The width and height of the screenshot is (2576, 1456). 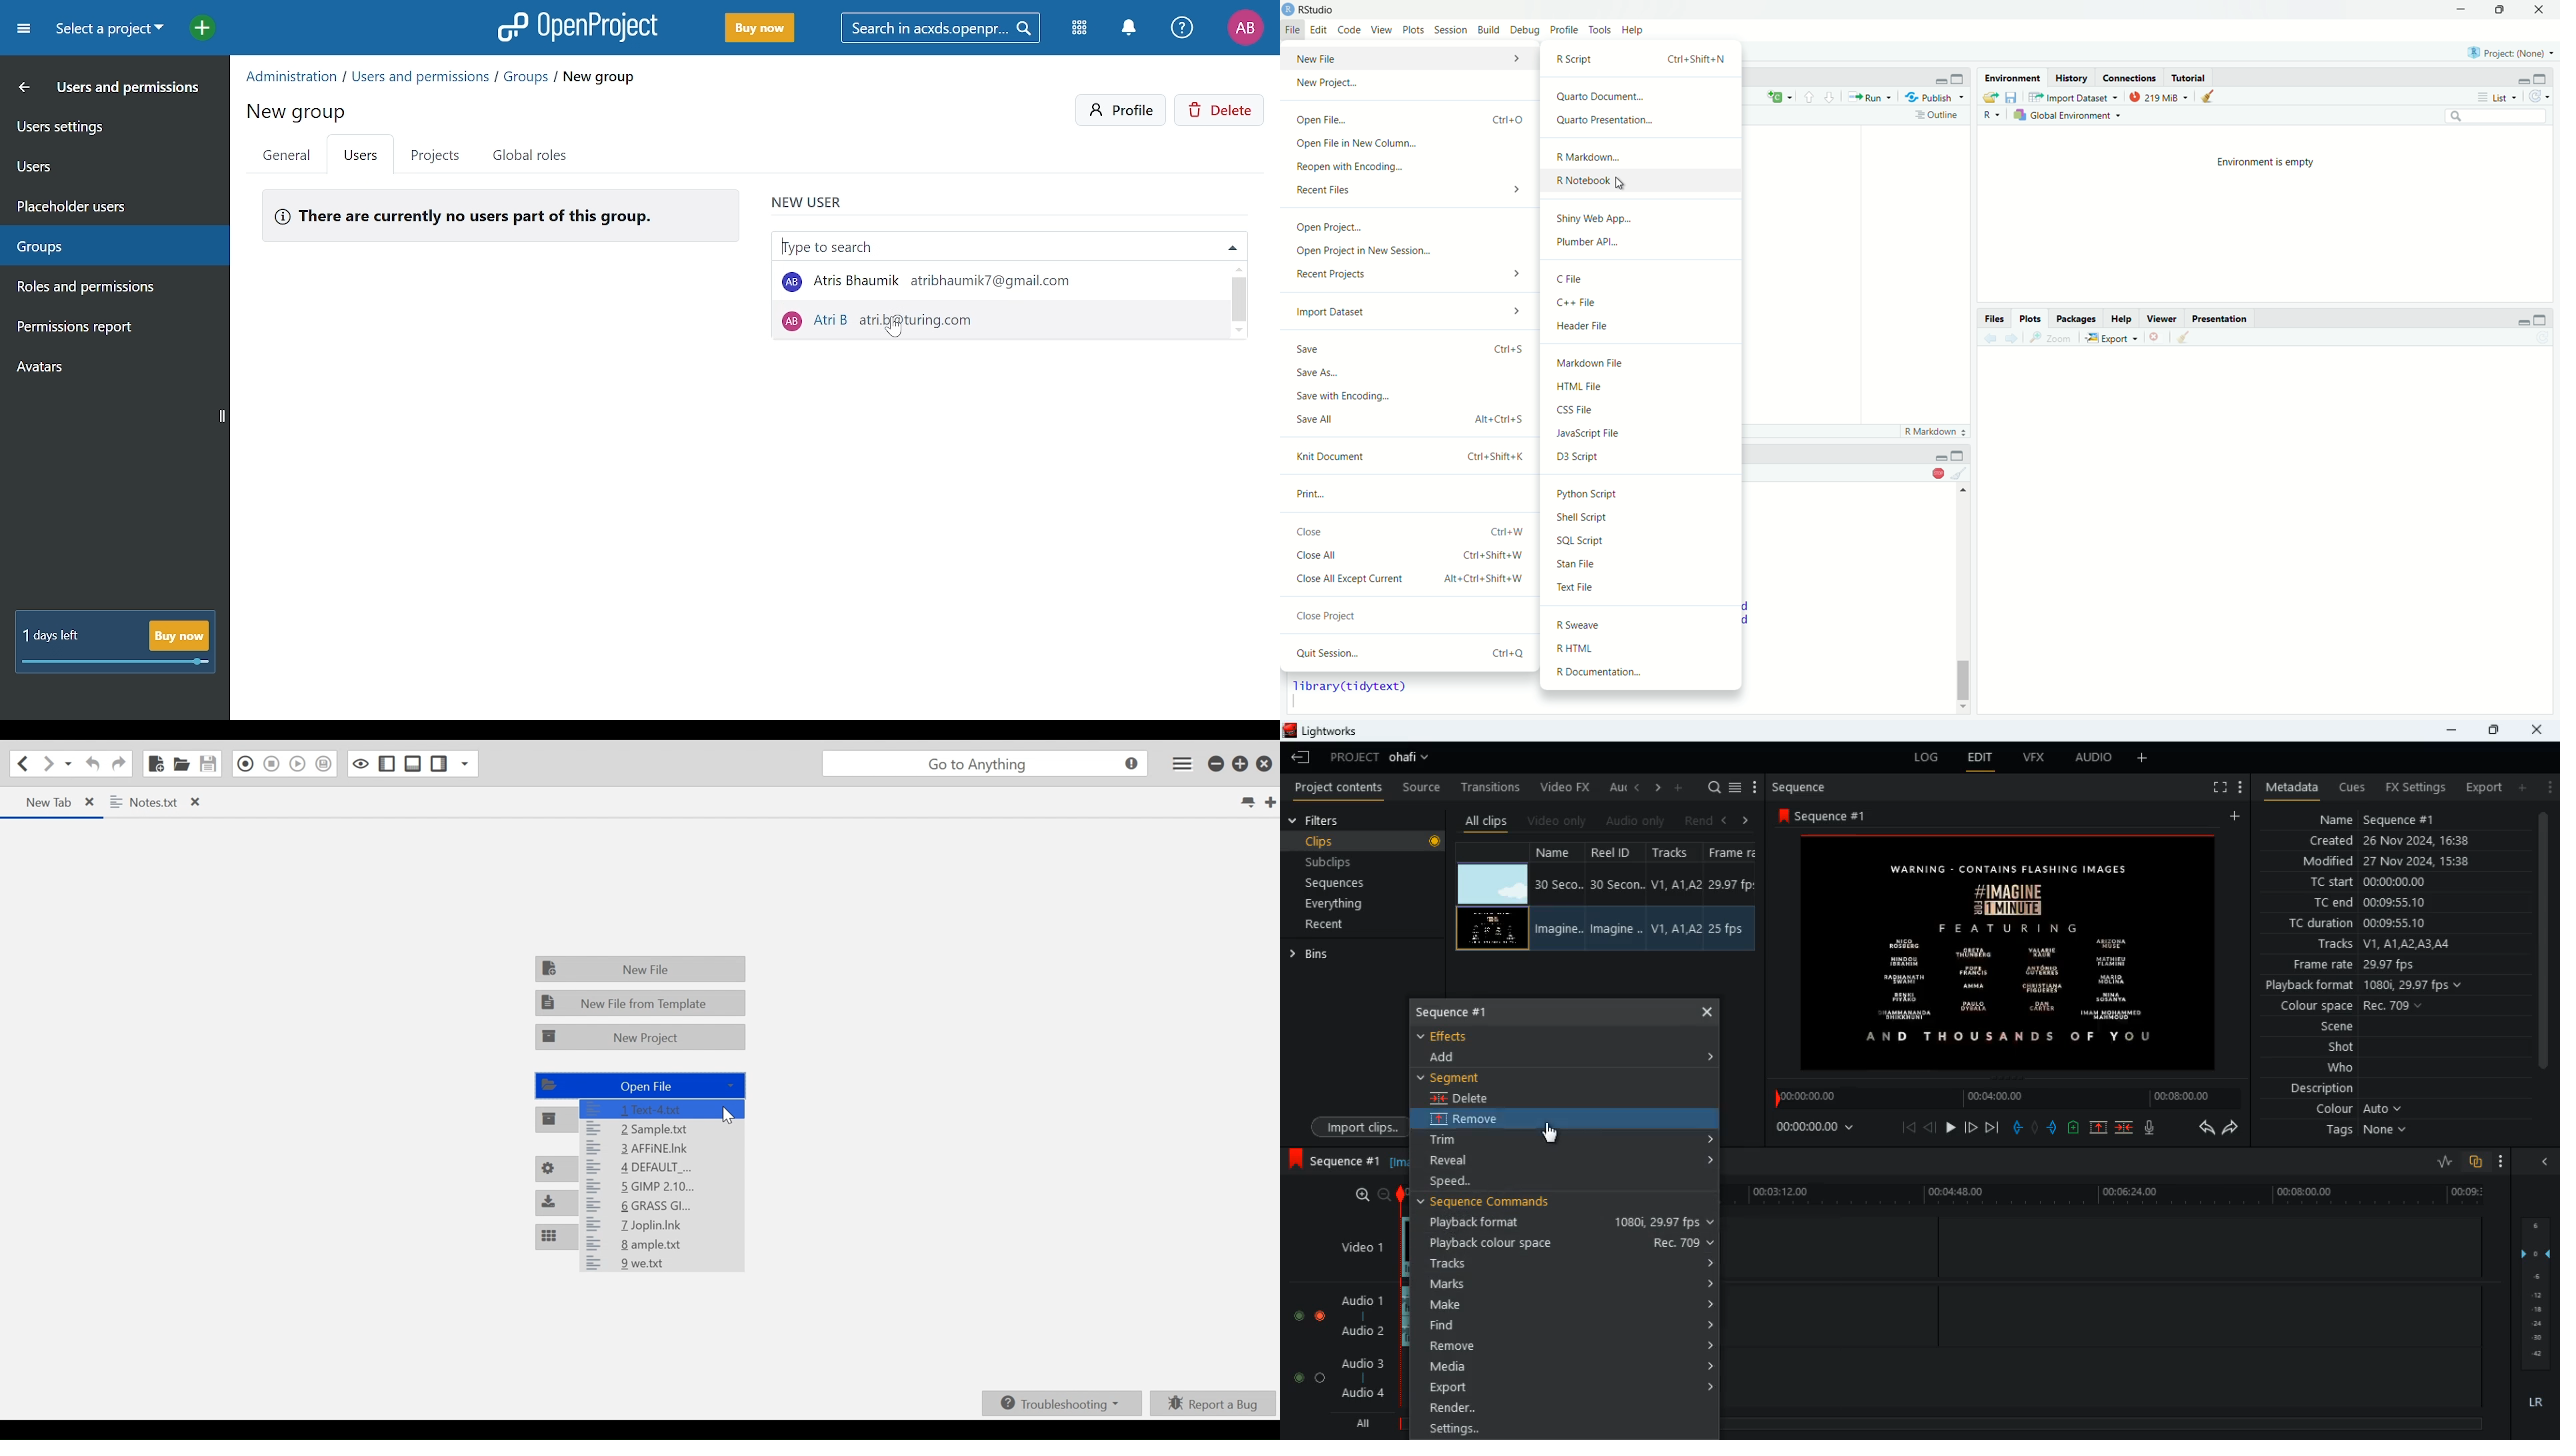 I want to click on Quarto Document..., so click(x=1644, y=97).